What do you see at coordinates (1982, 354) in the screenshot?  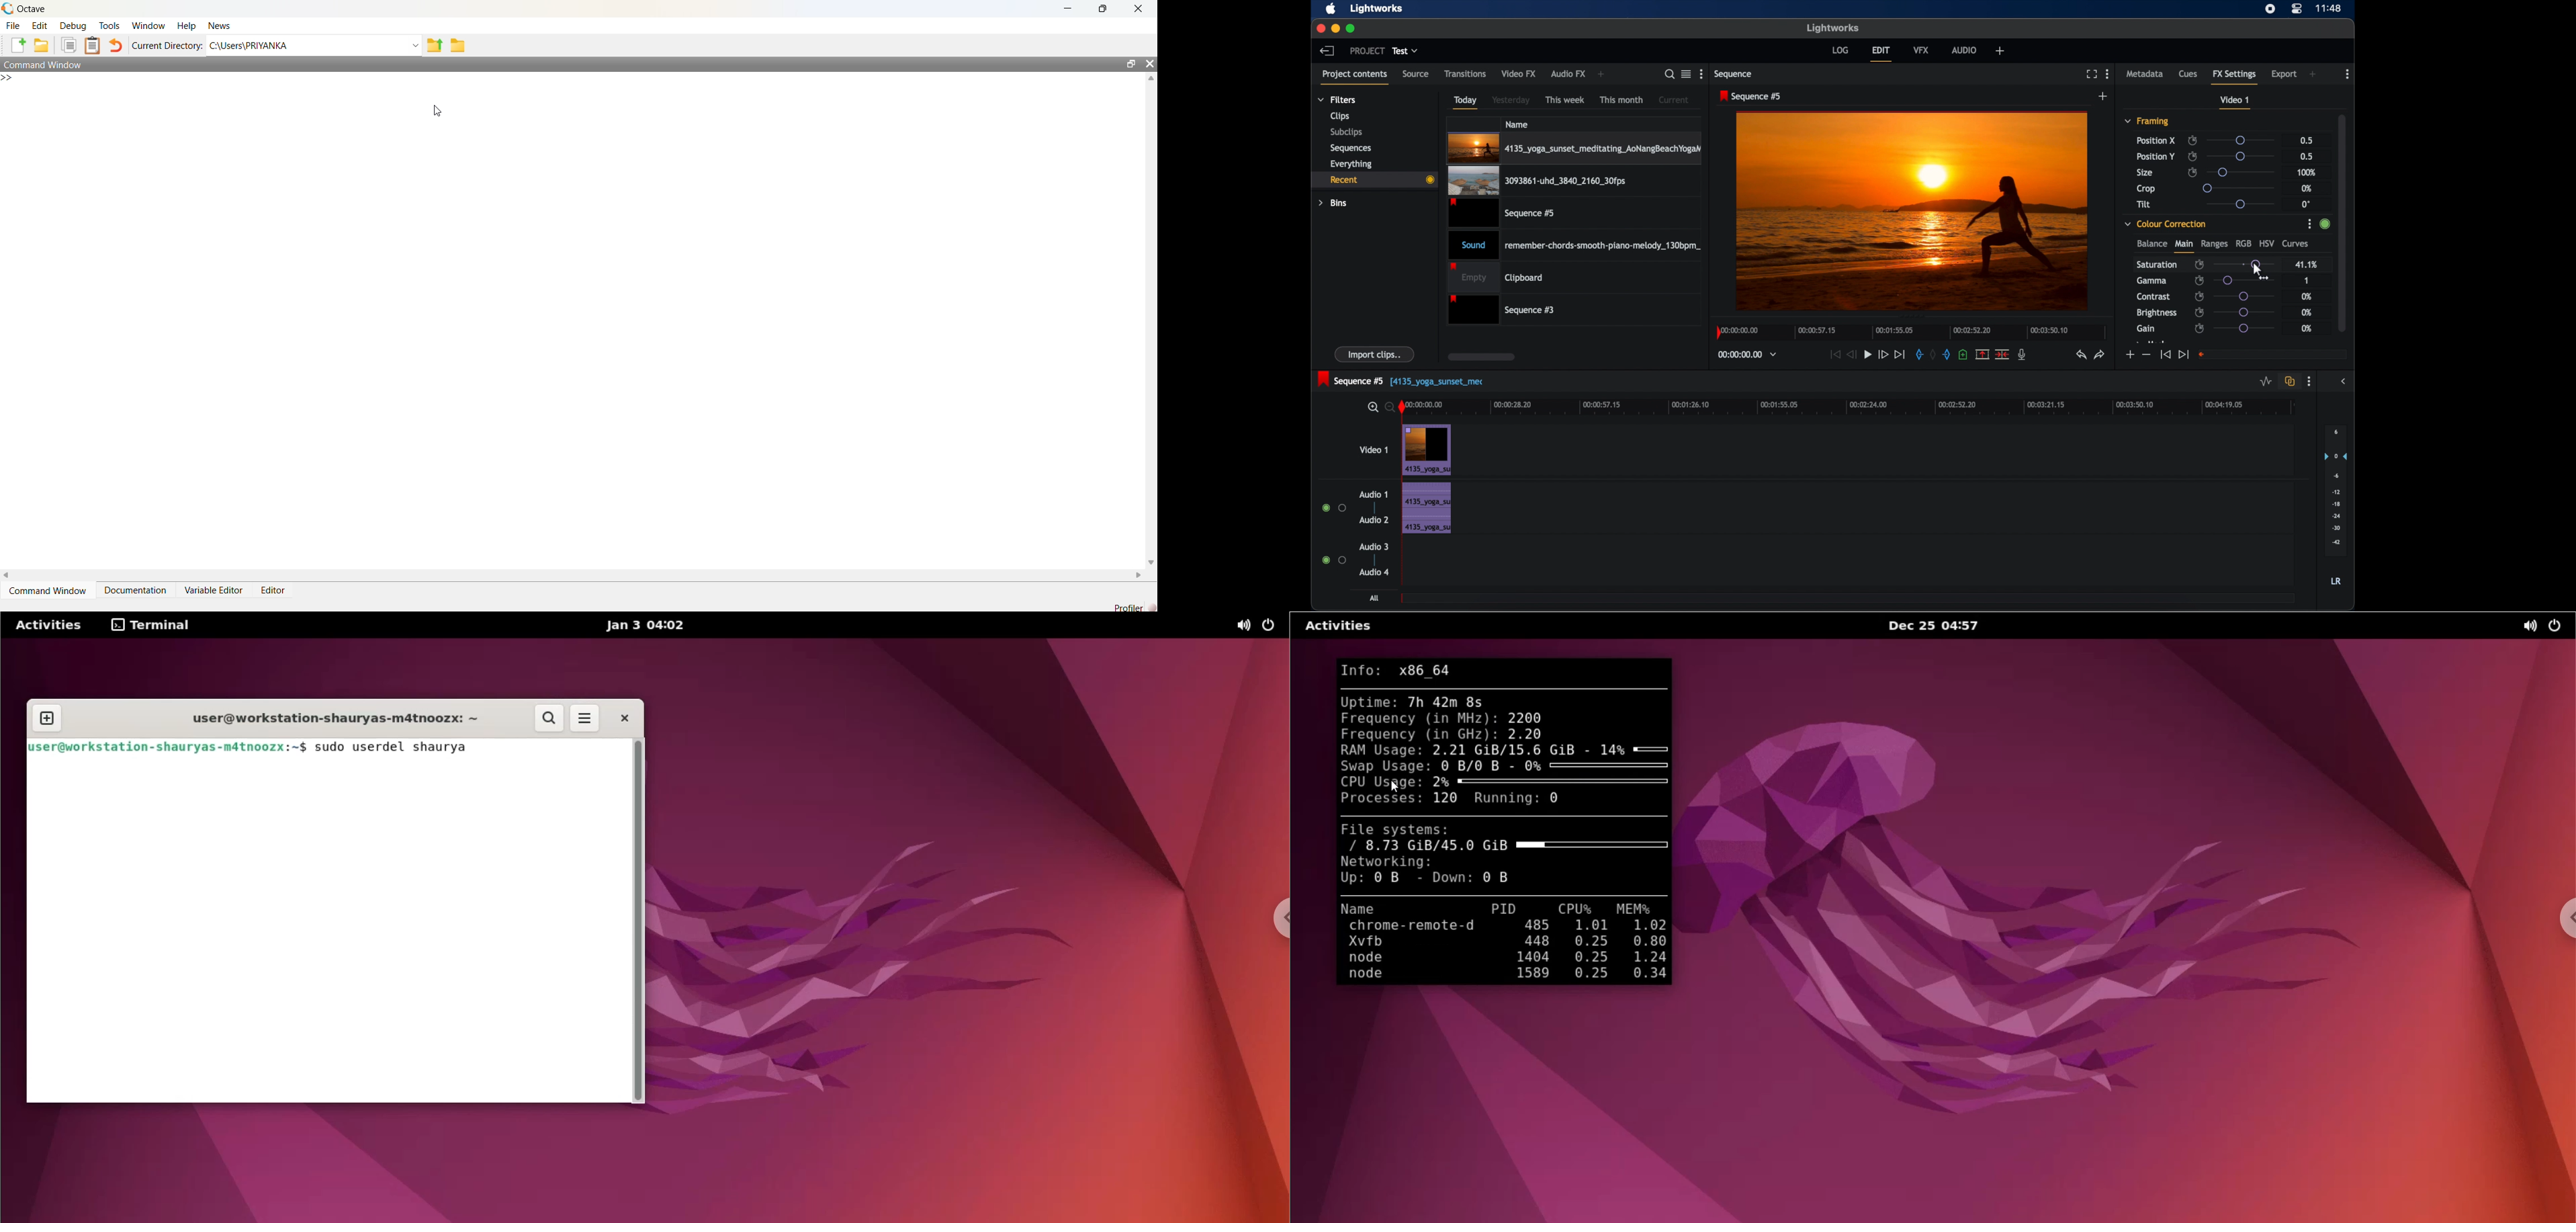 I see `split` at bounding box center [1982, 354].